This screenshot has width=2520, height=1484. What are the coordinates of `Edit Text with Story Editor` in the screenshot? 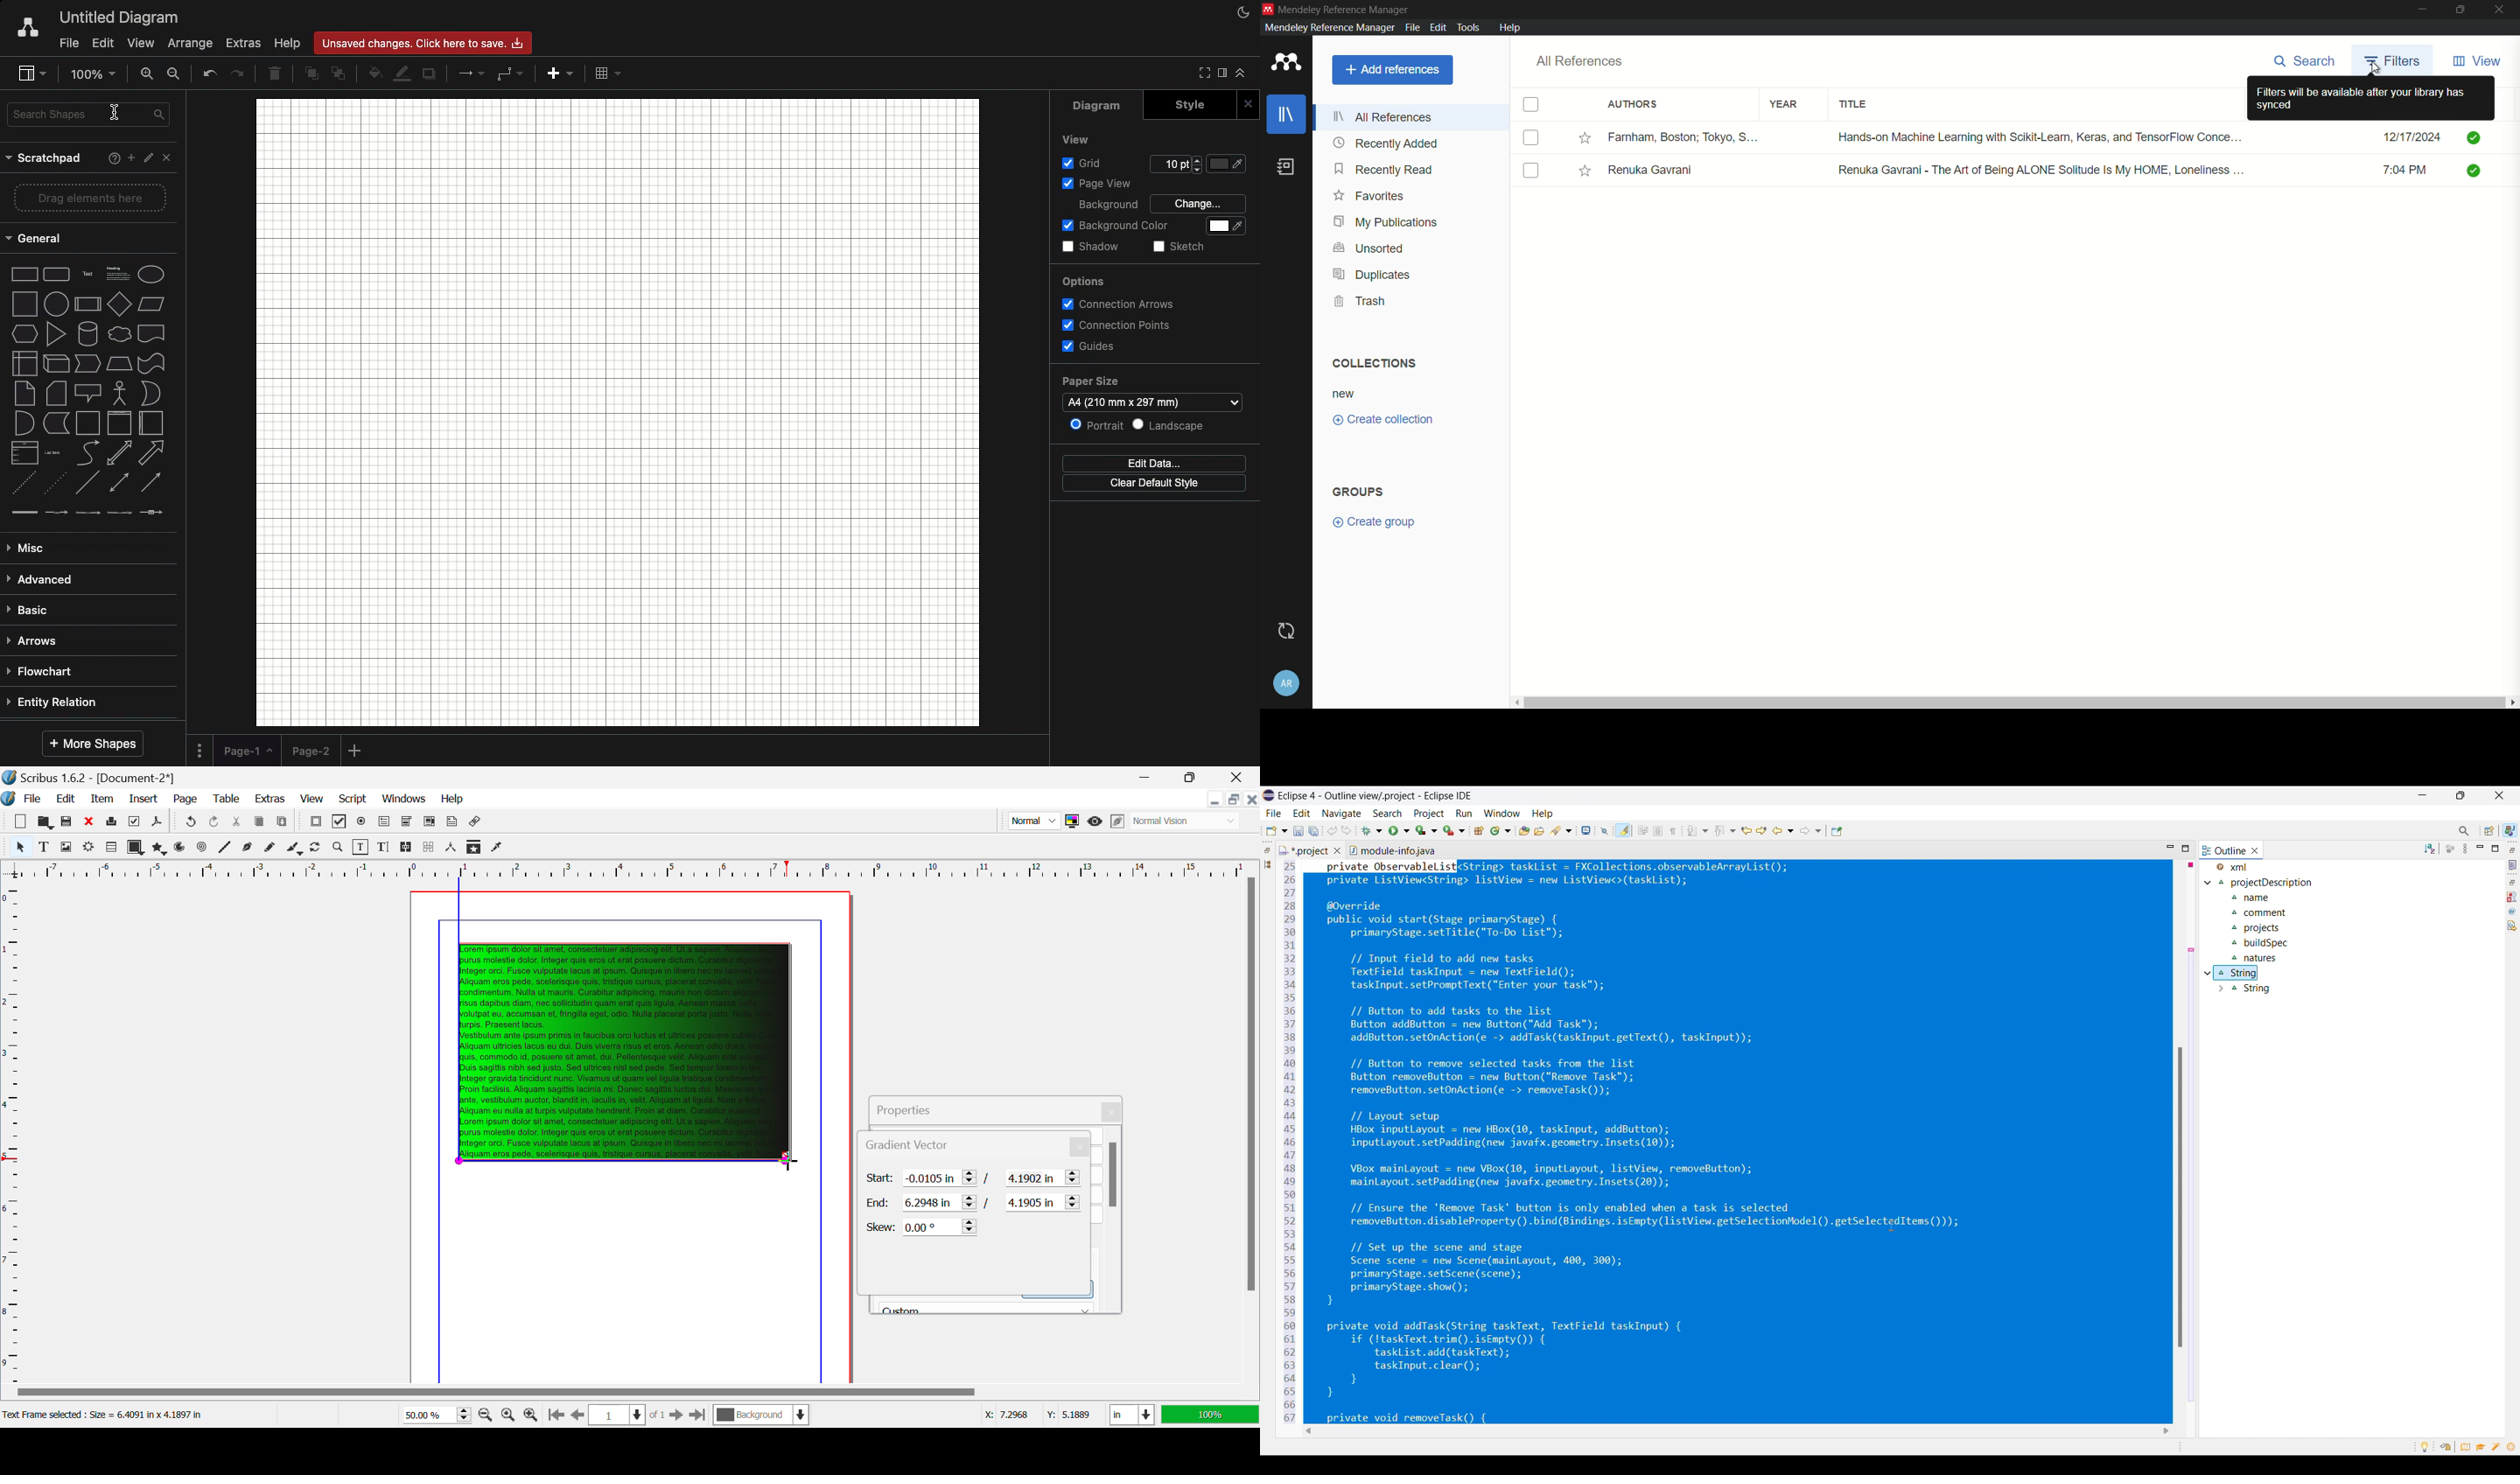 It's located at (383, 847).